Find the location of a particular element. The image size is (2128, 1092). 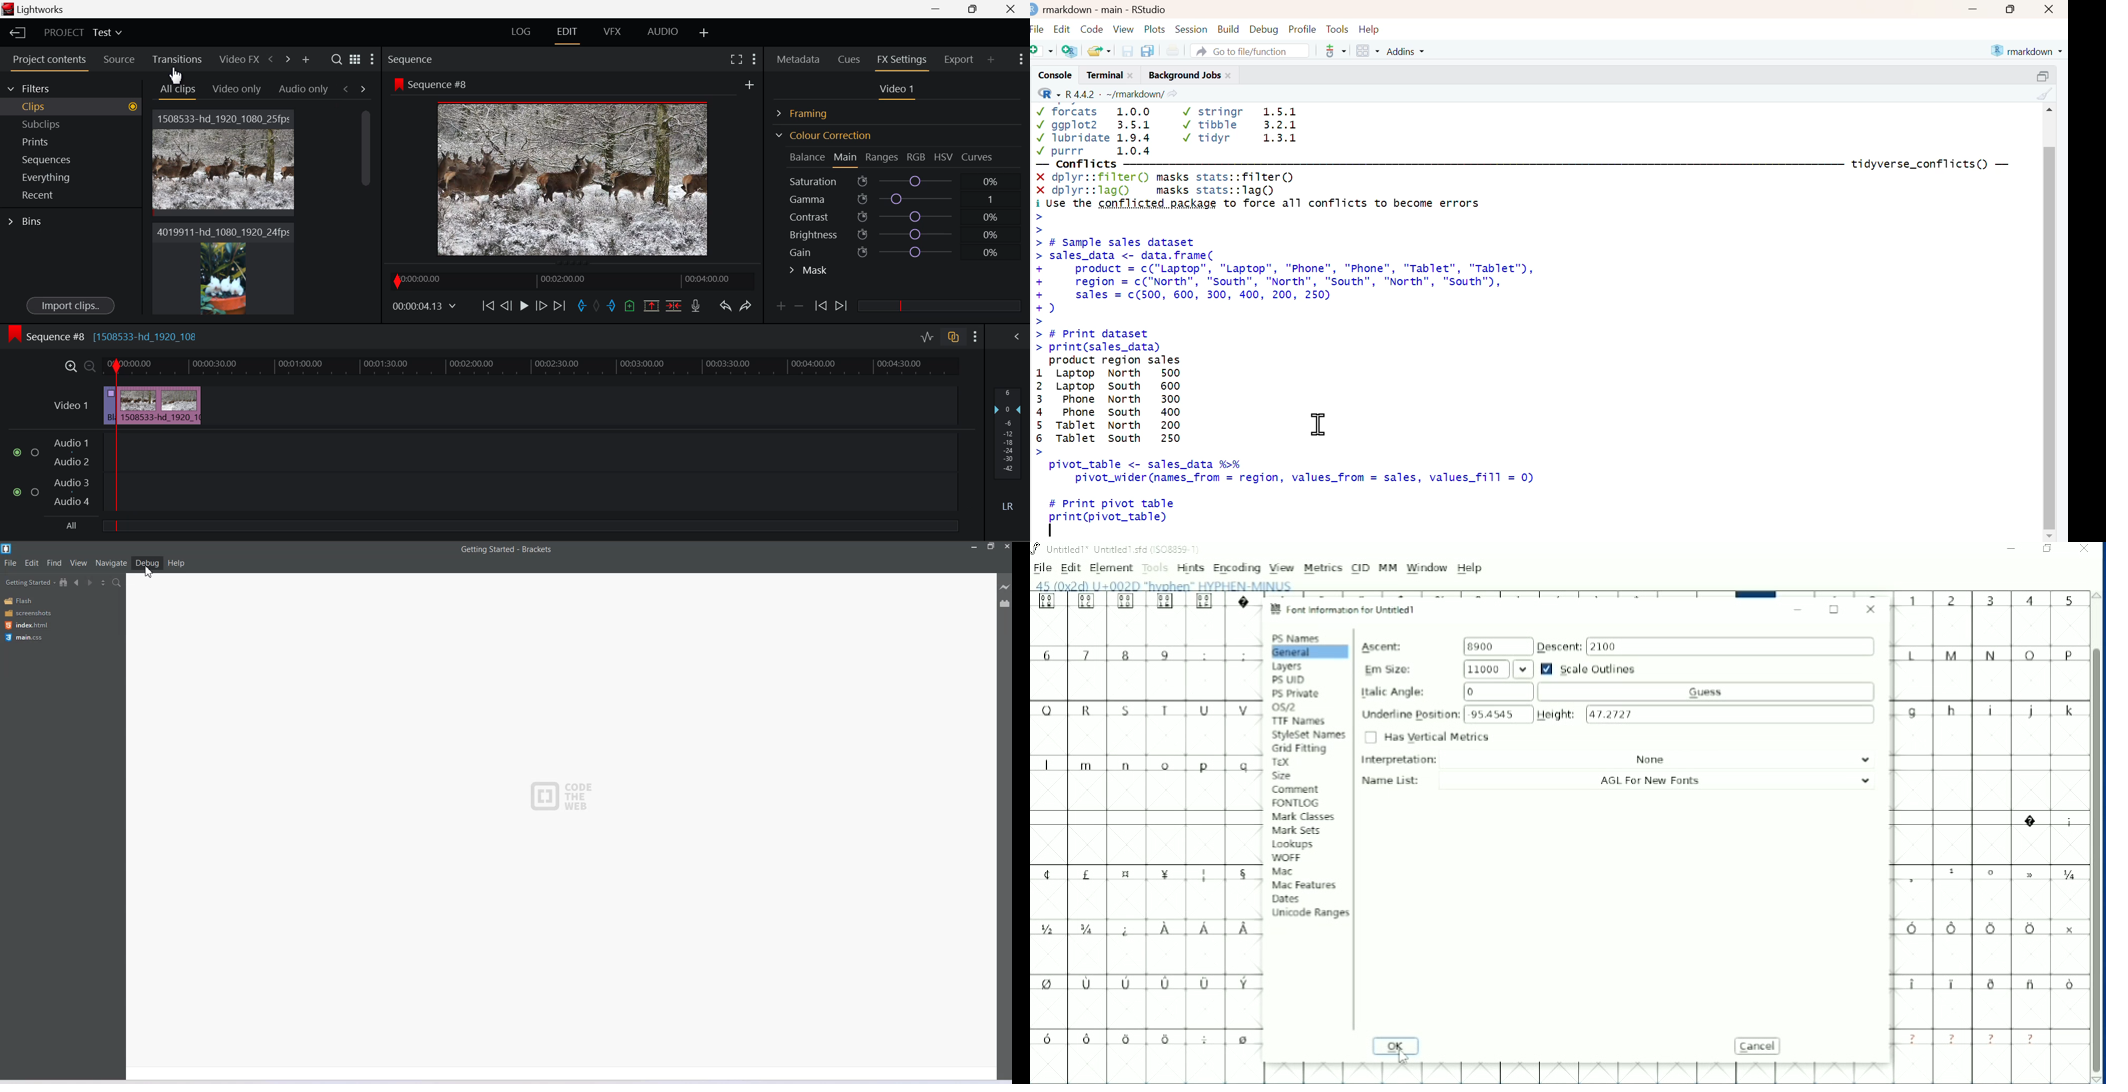

Terminal is located at coordinates (1102, 75).